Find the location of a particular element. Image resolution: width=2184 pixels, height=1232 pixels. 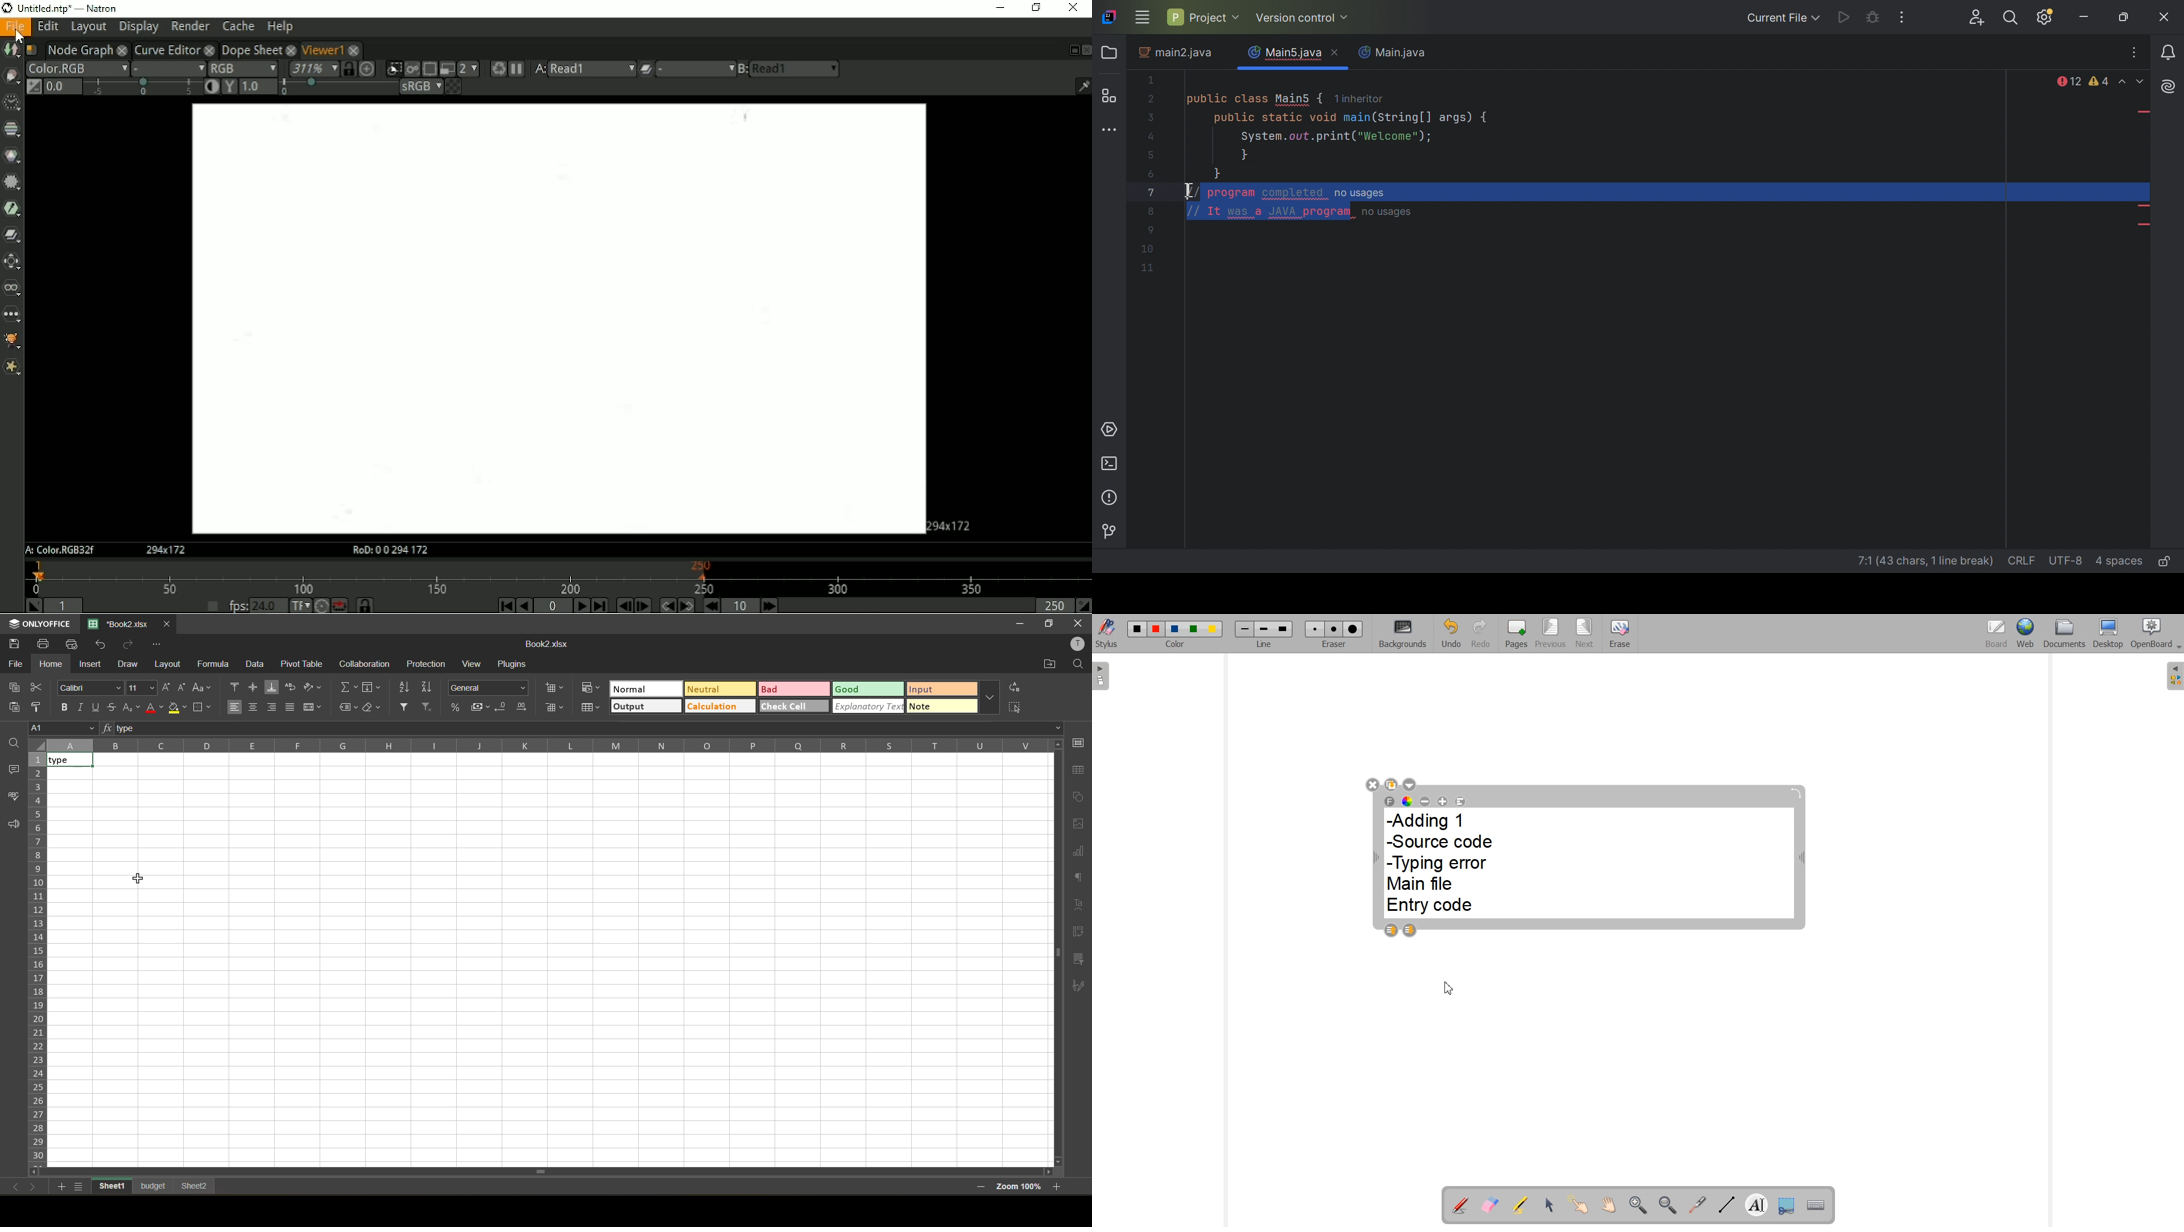

more is located at coordinates (940, 707).